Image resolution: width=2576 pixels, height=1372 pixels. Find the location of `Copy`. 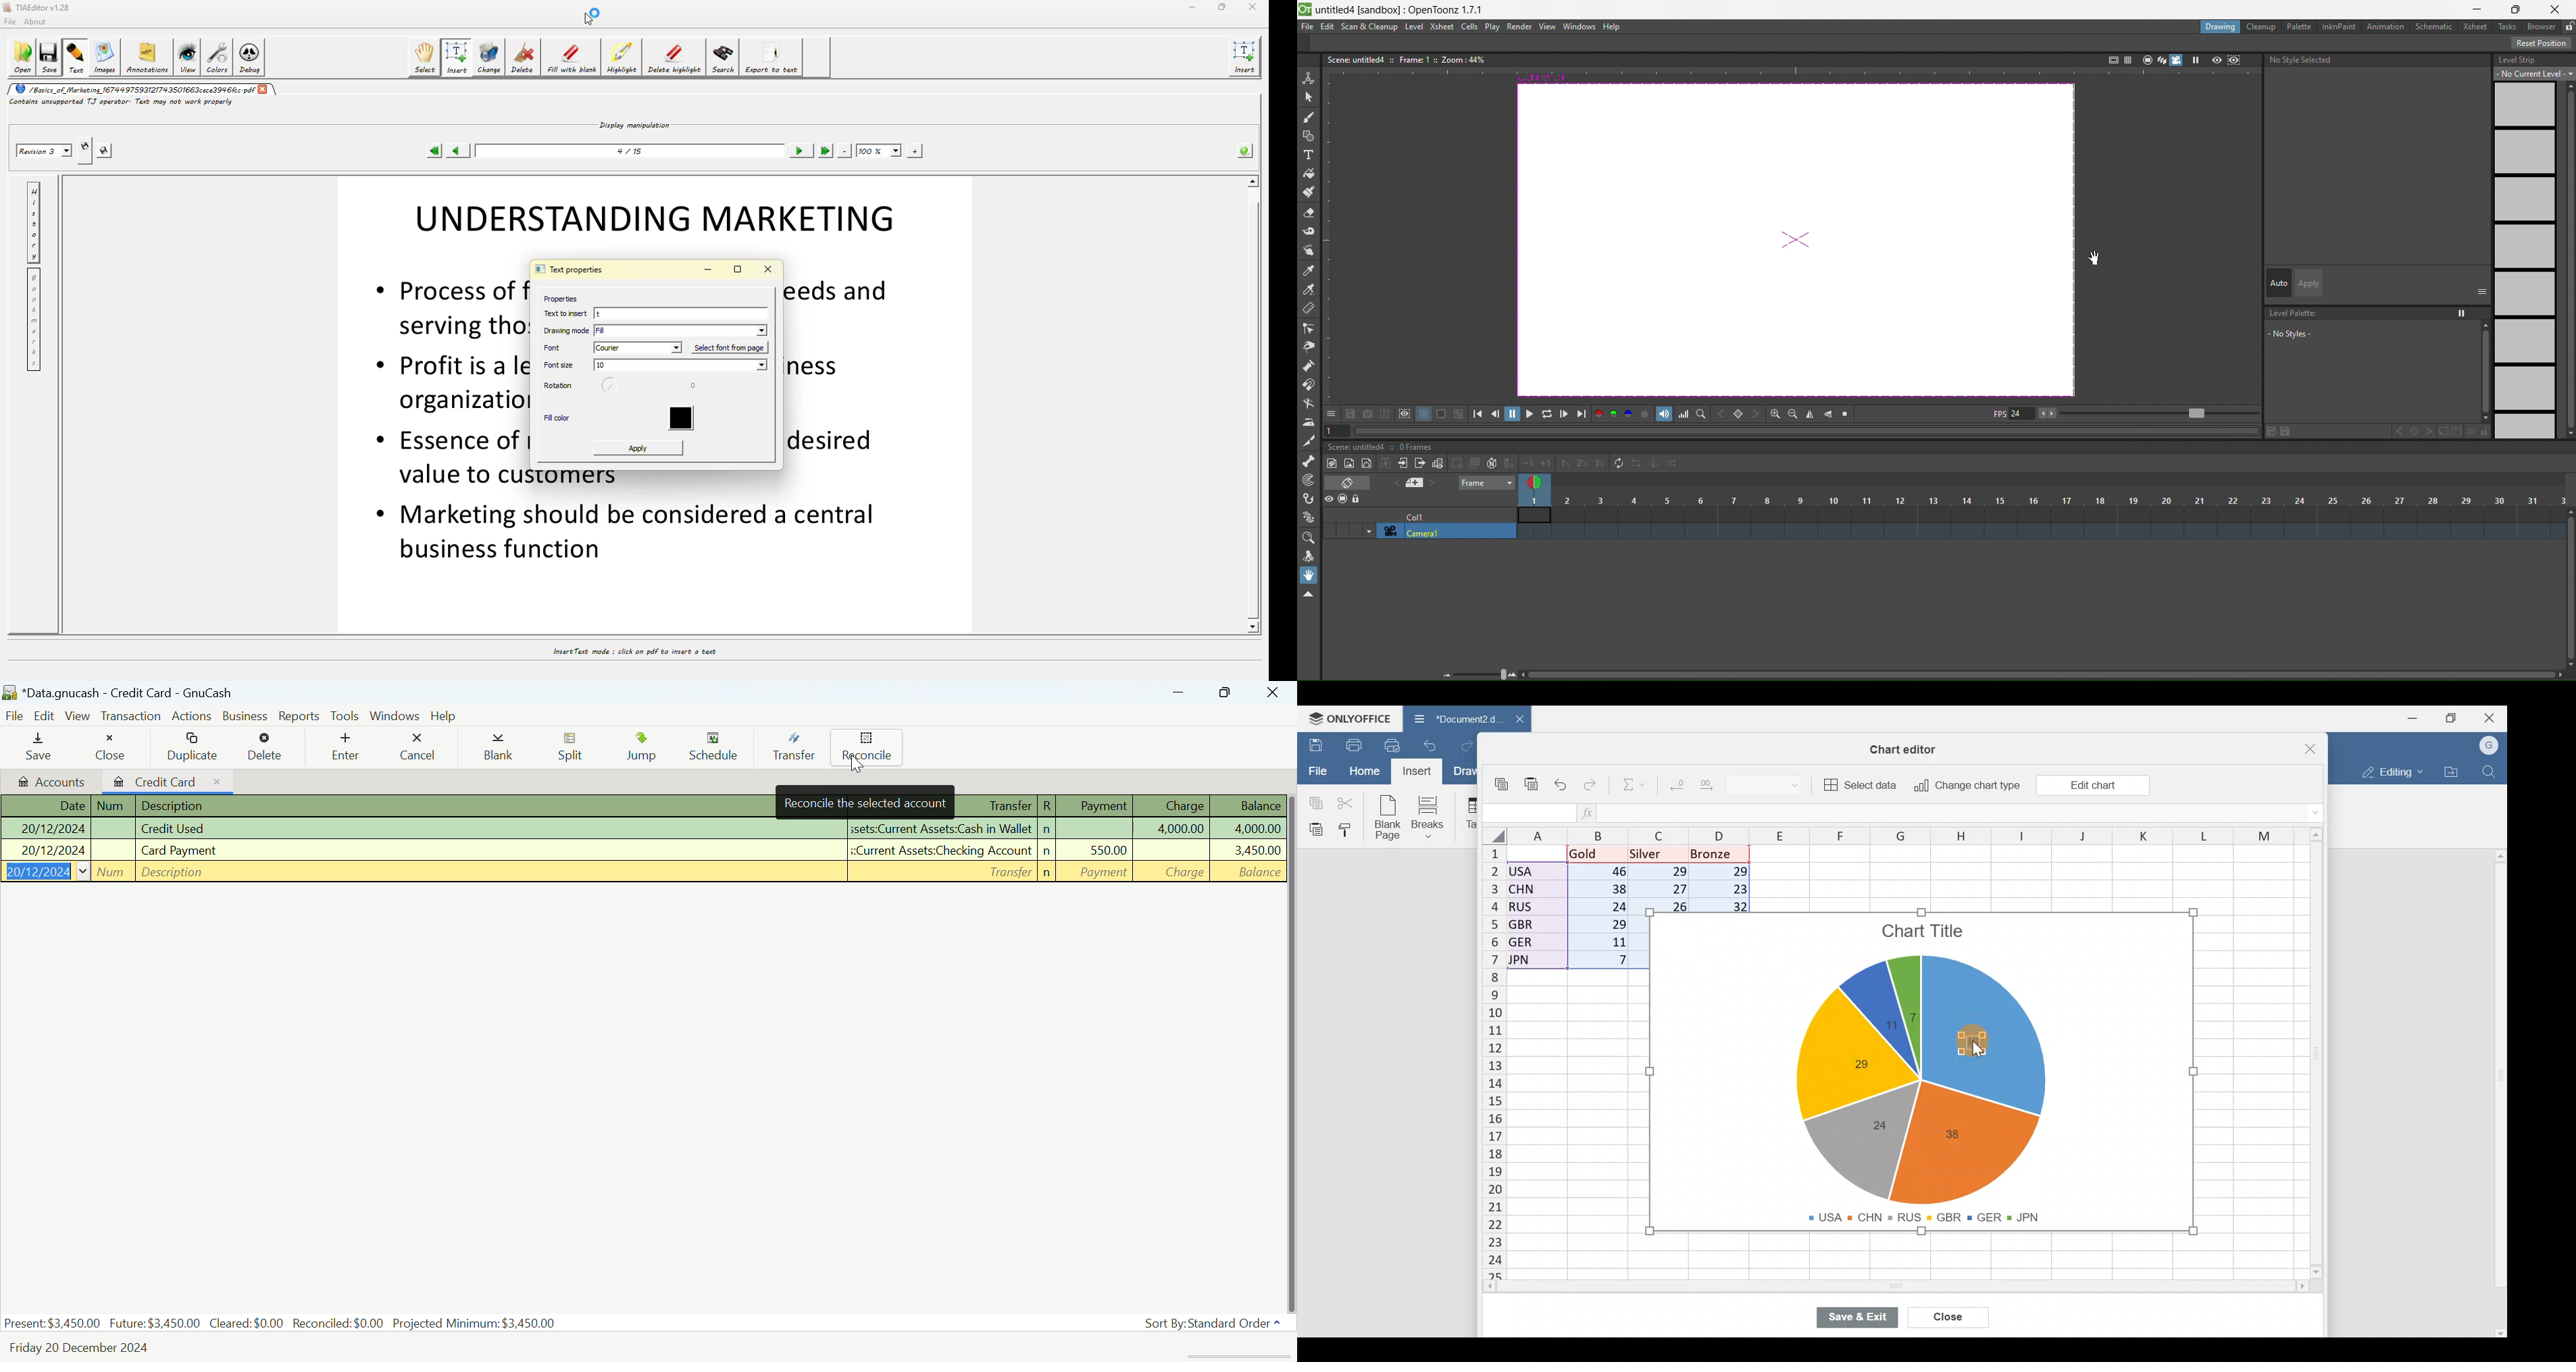

Copy is located at coordinates (1313, 801).